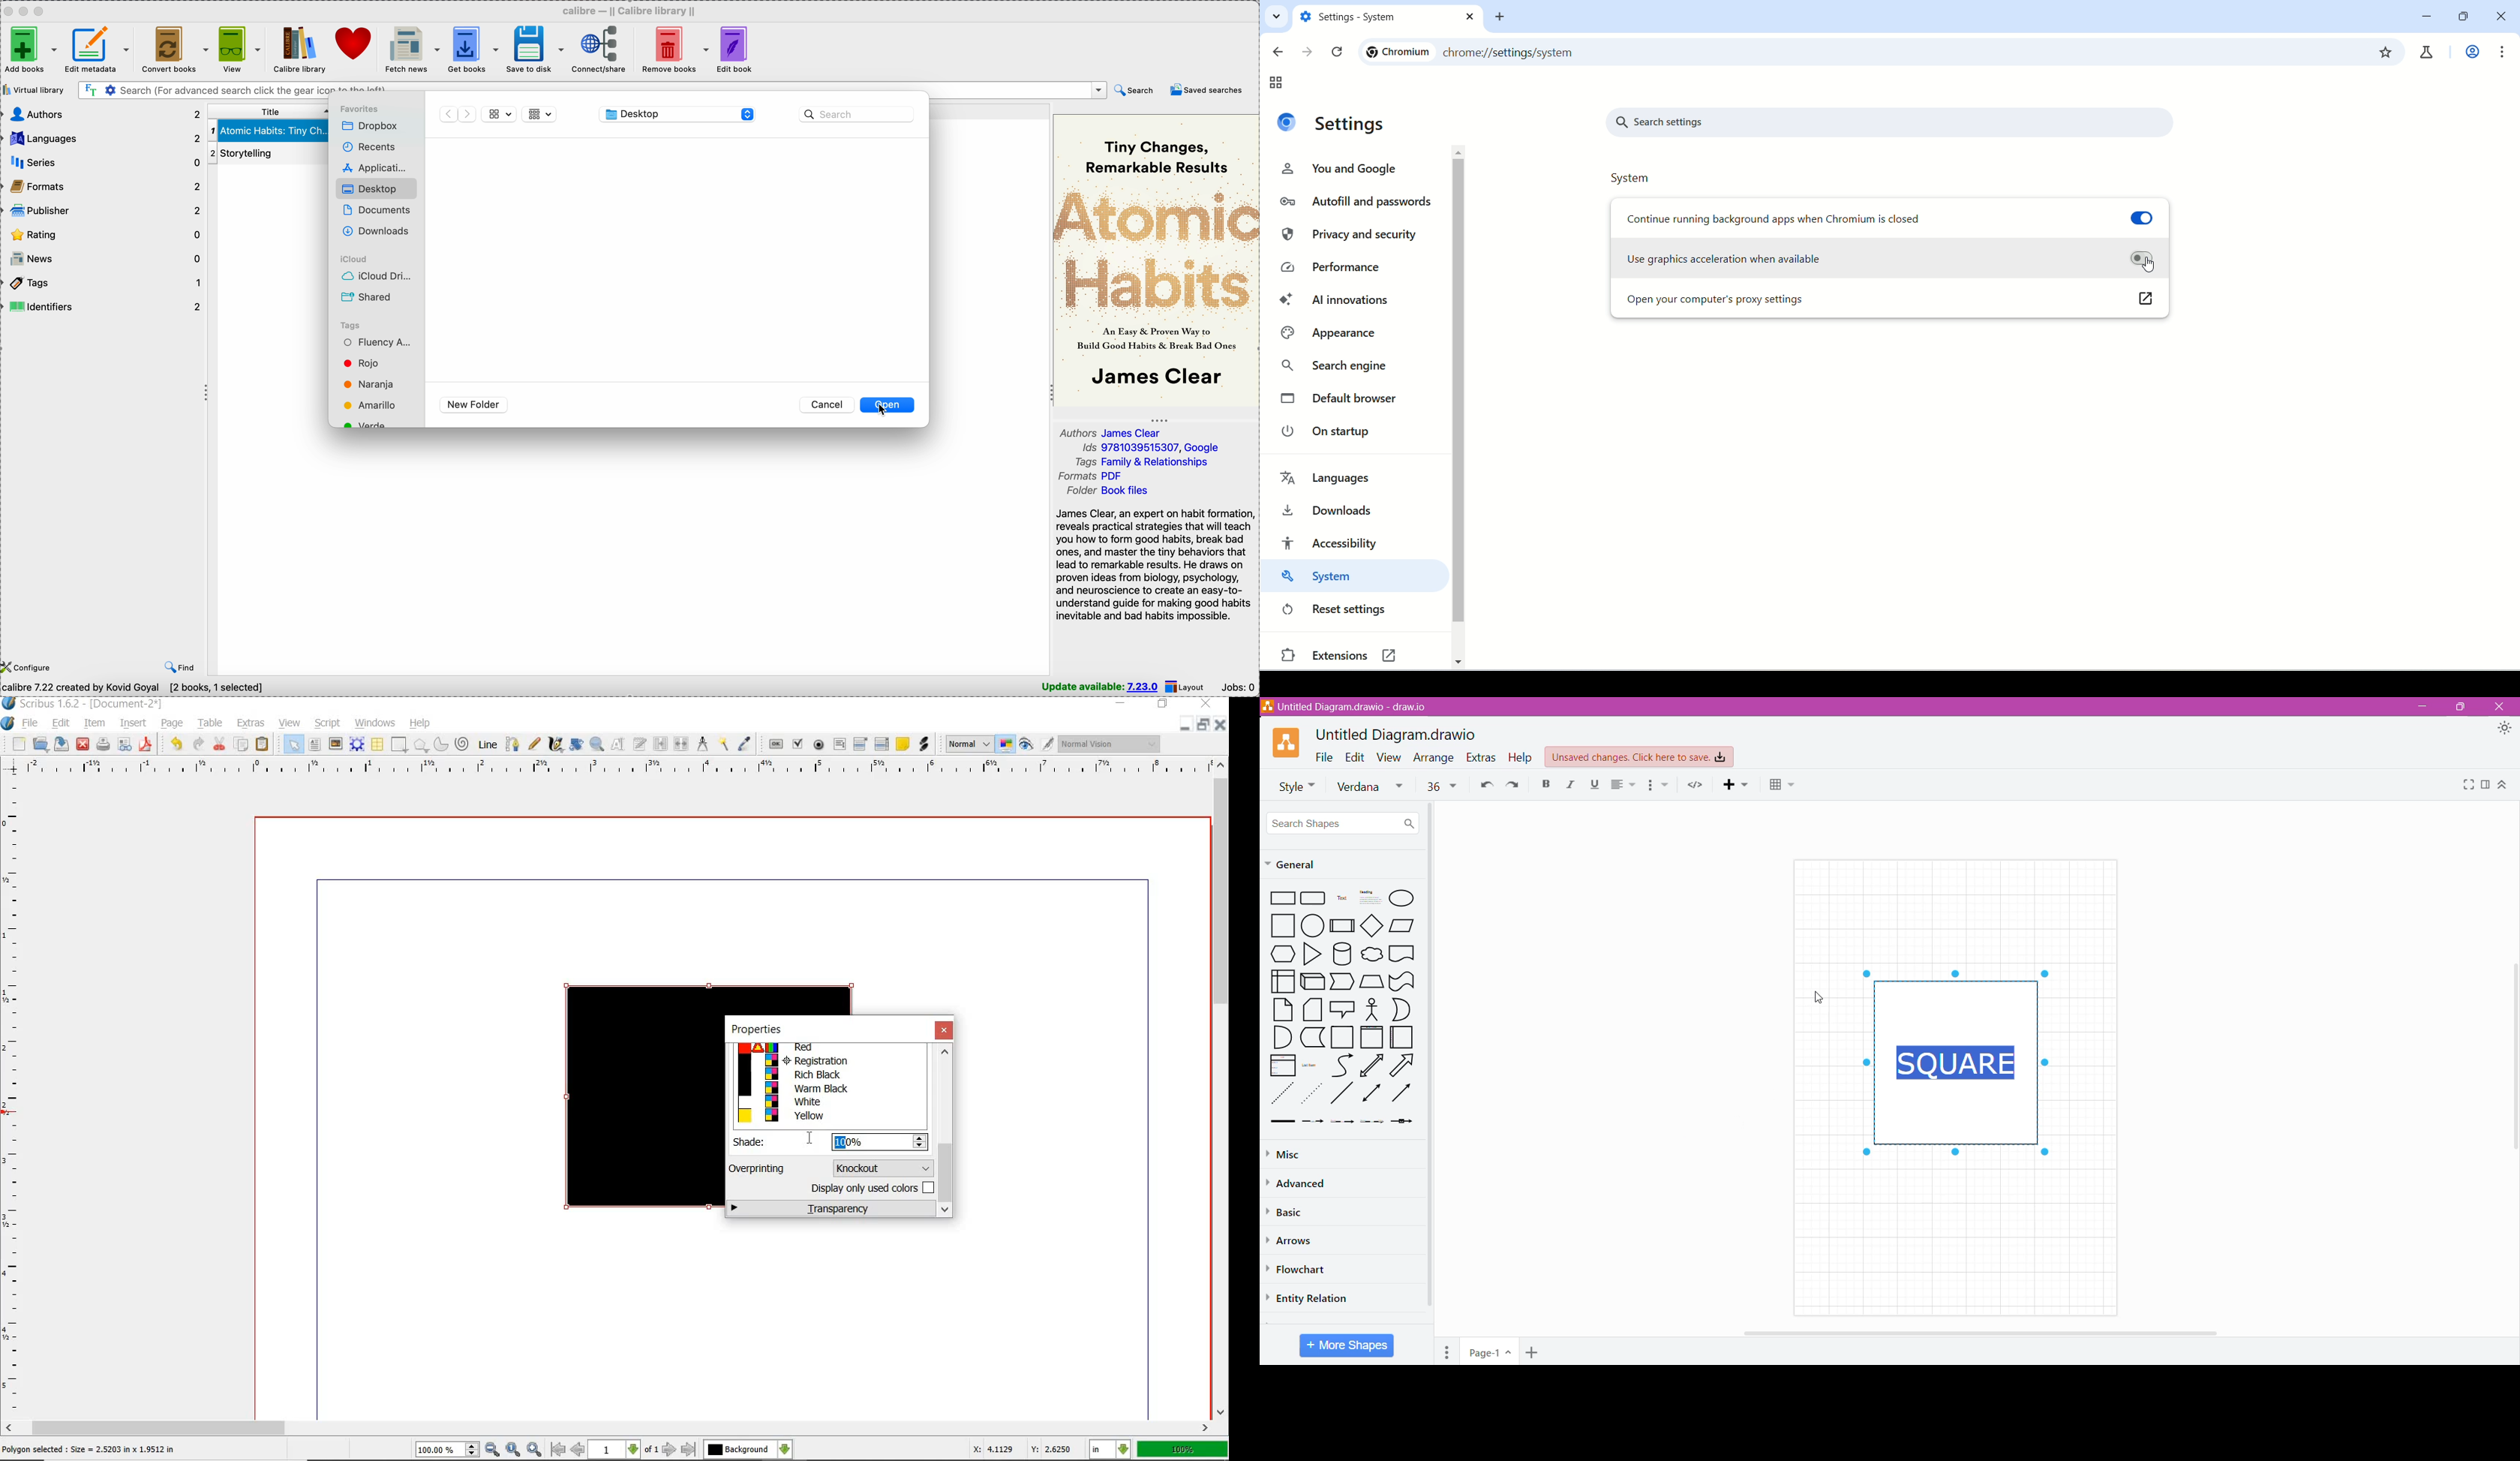 This screenshot has width=2520, height=1484. Describe the element at coordinates (617, 745) in the screenshot. I see `edit content of frame` at that location.